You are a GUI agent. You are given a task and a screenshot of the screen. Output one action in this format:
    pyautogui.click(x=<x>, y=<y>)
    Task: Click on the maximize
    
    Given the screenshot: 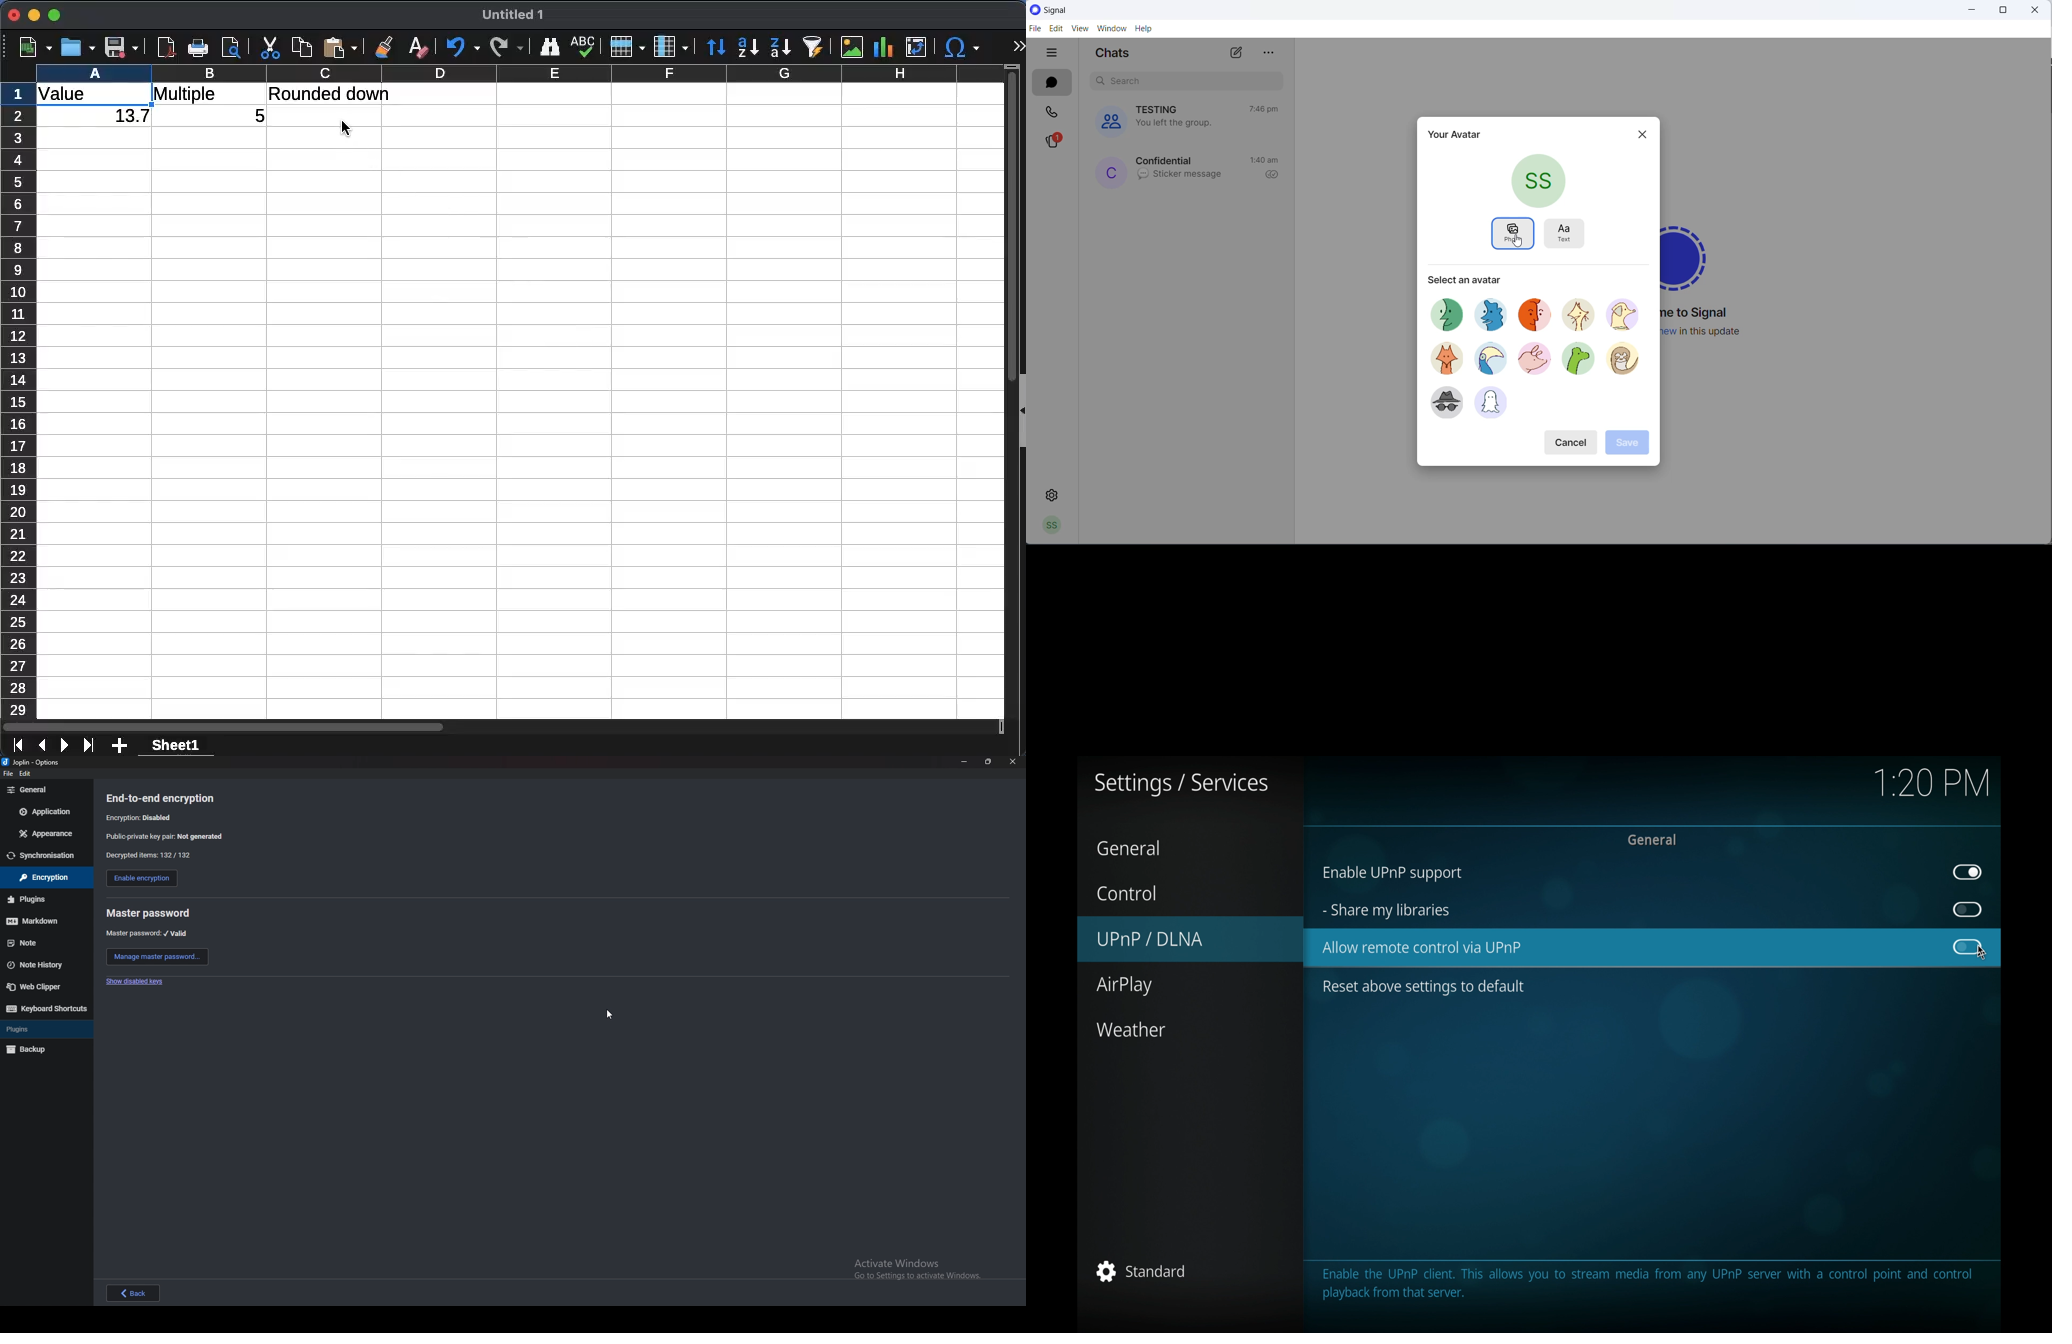 What is the action you would take?
    pyautogui.click(x=56, y=15)
    